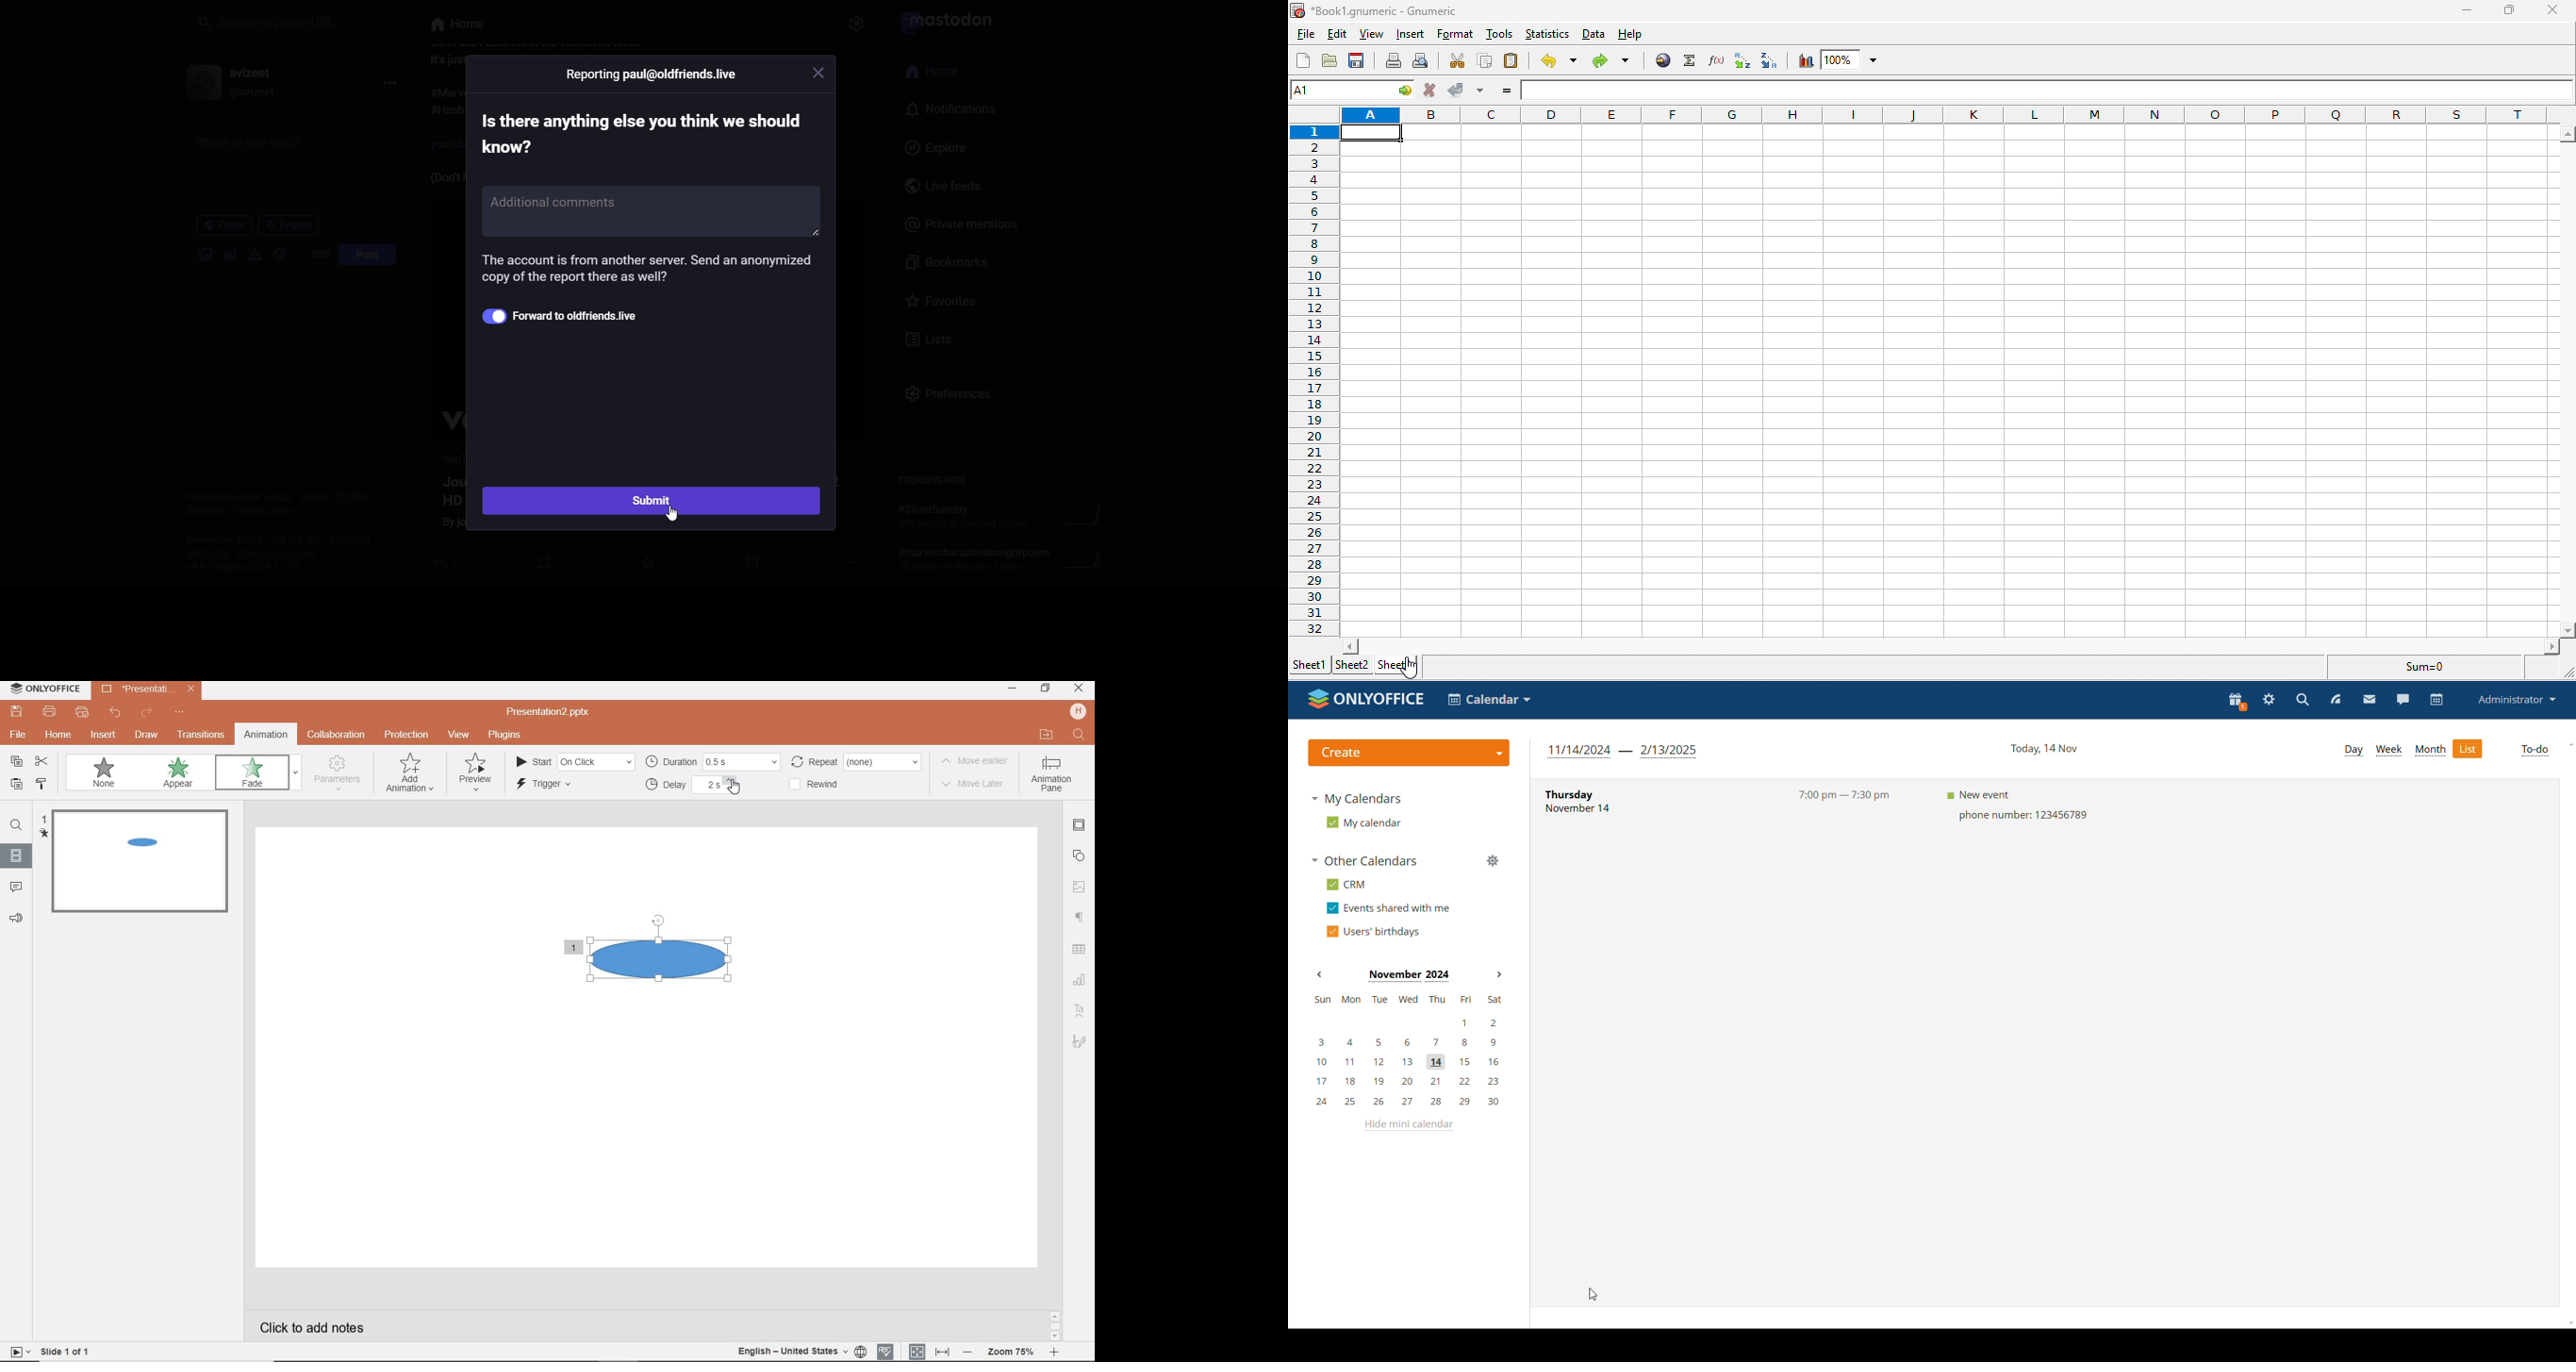 The image size is (2576, 1372). Describe the element at coordinates (17, 826) in the screenshot. I see `FIND` at that location.